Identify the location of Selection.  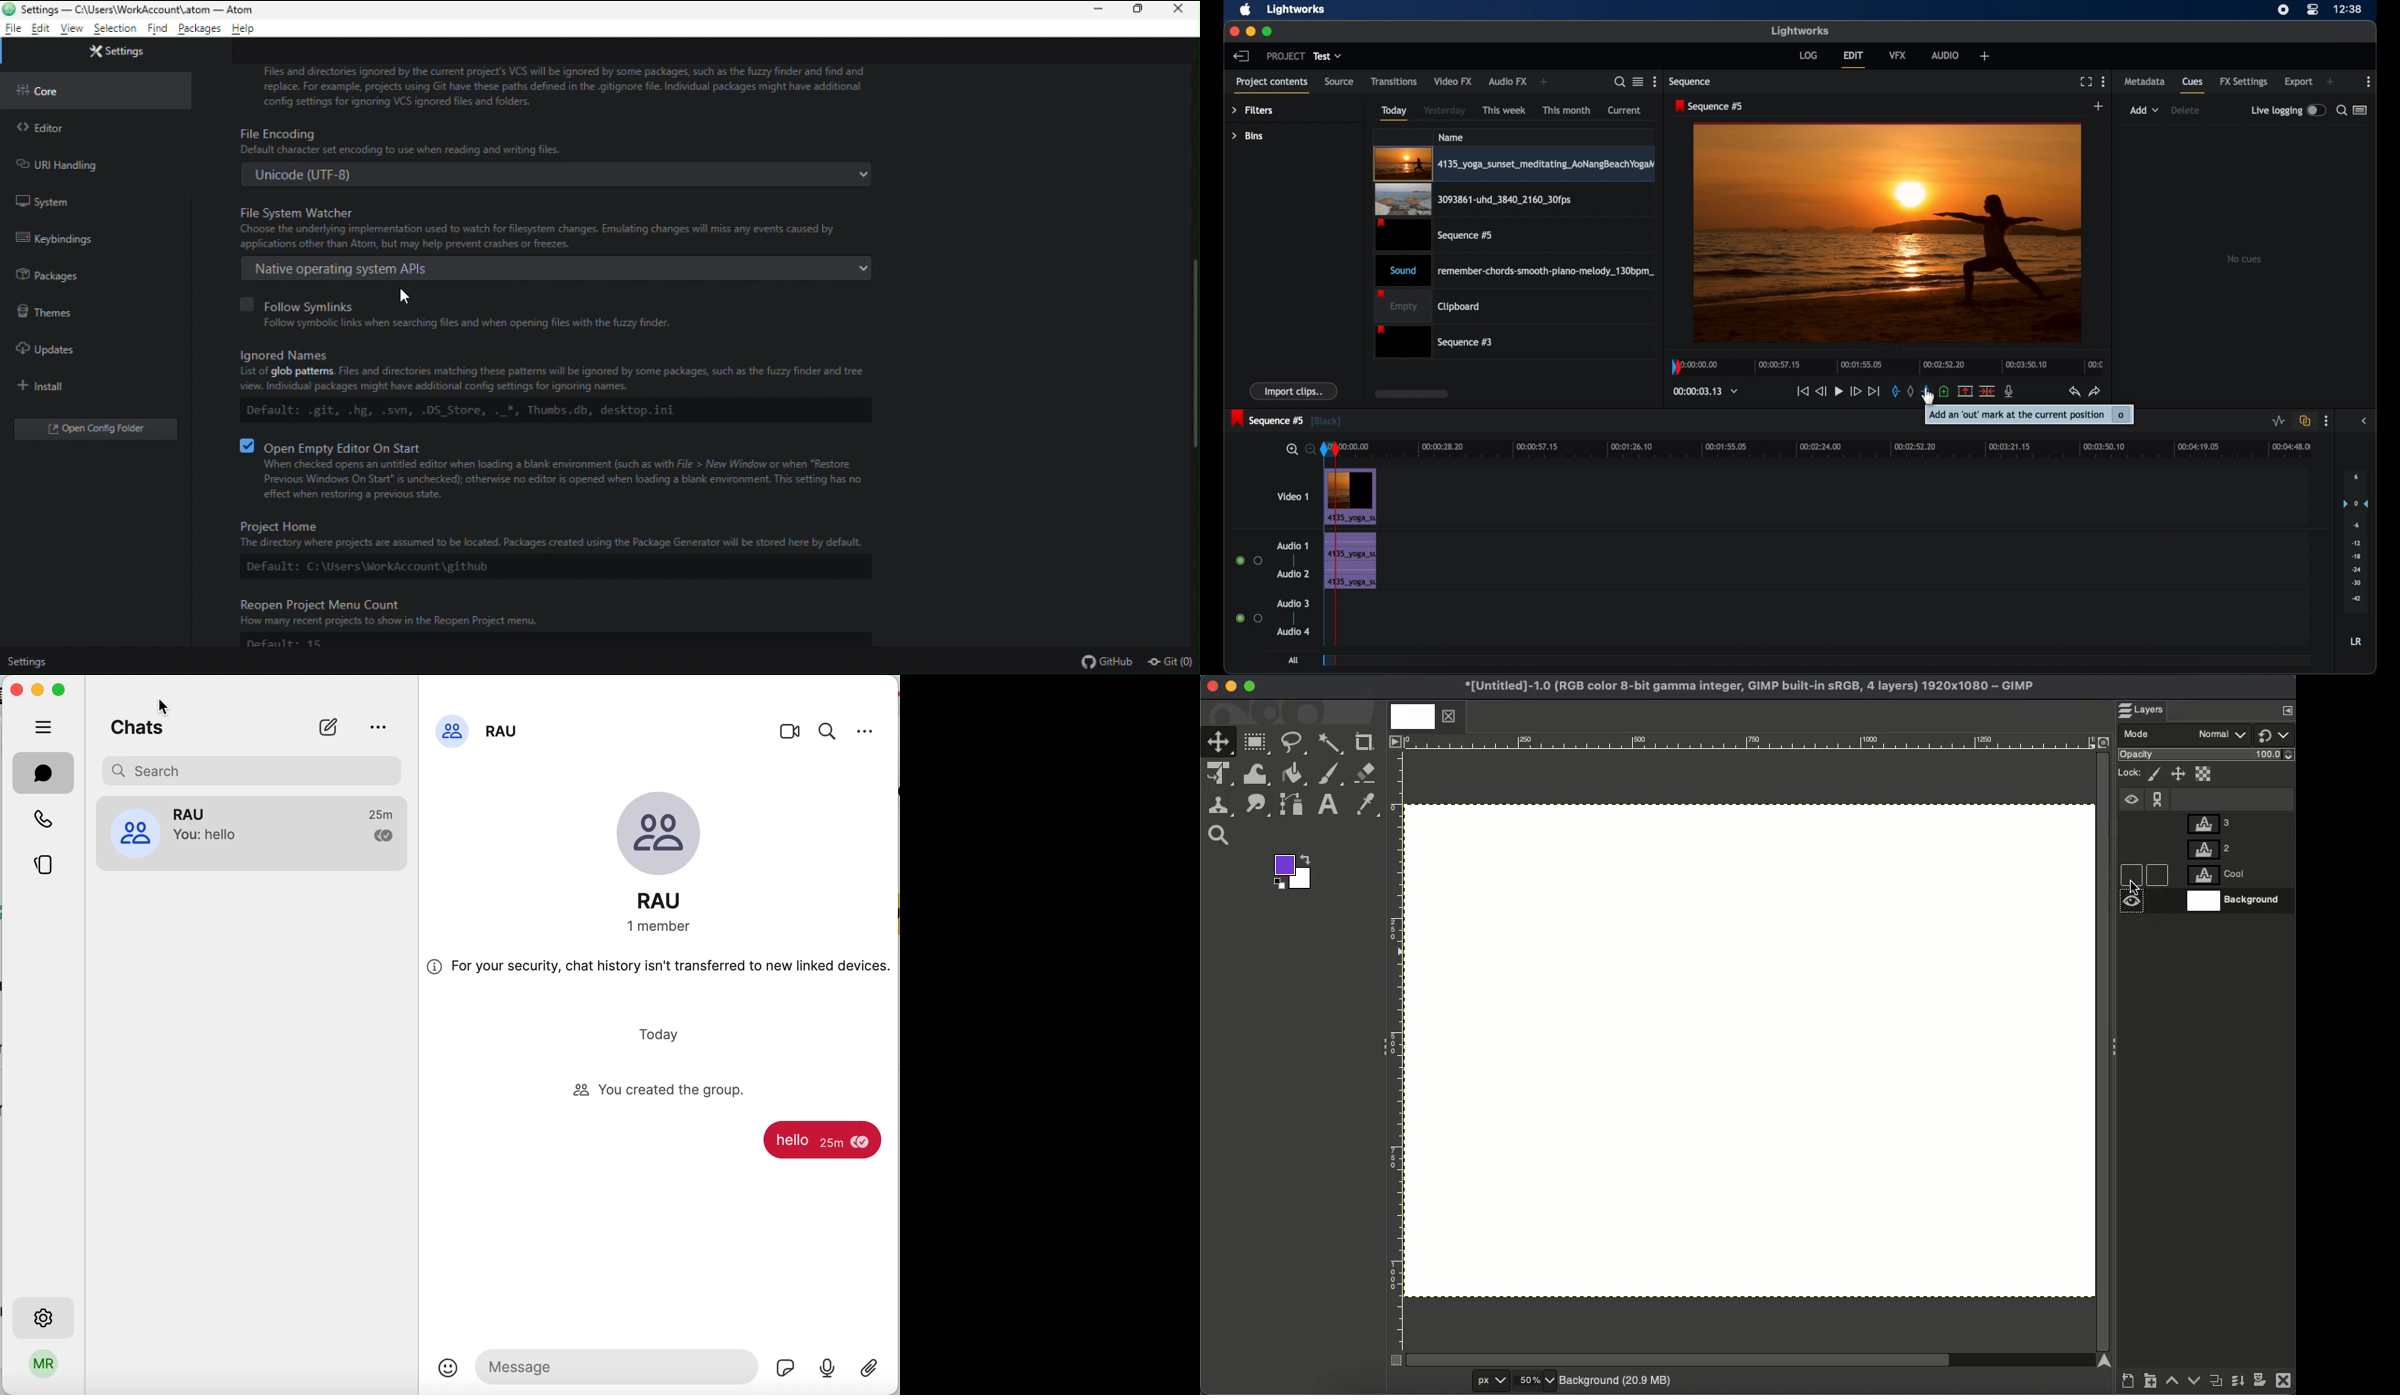
(115, 30).